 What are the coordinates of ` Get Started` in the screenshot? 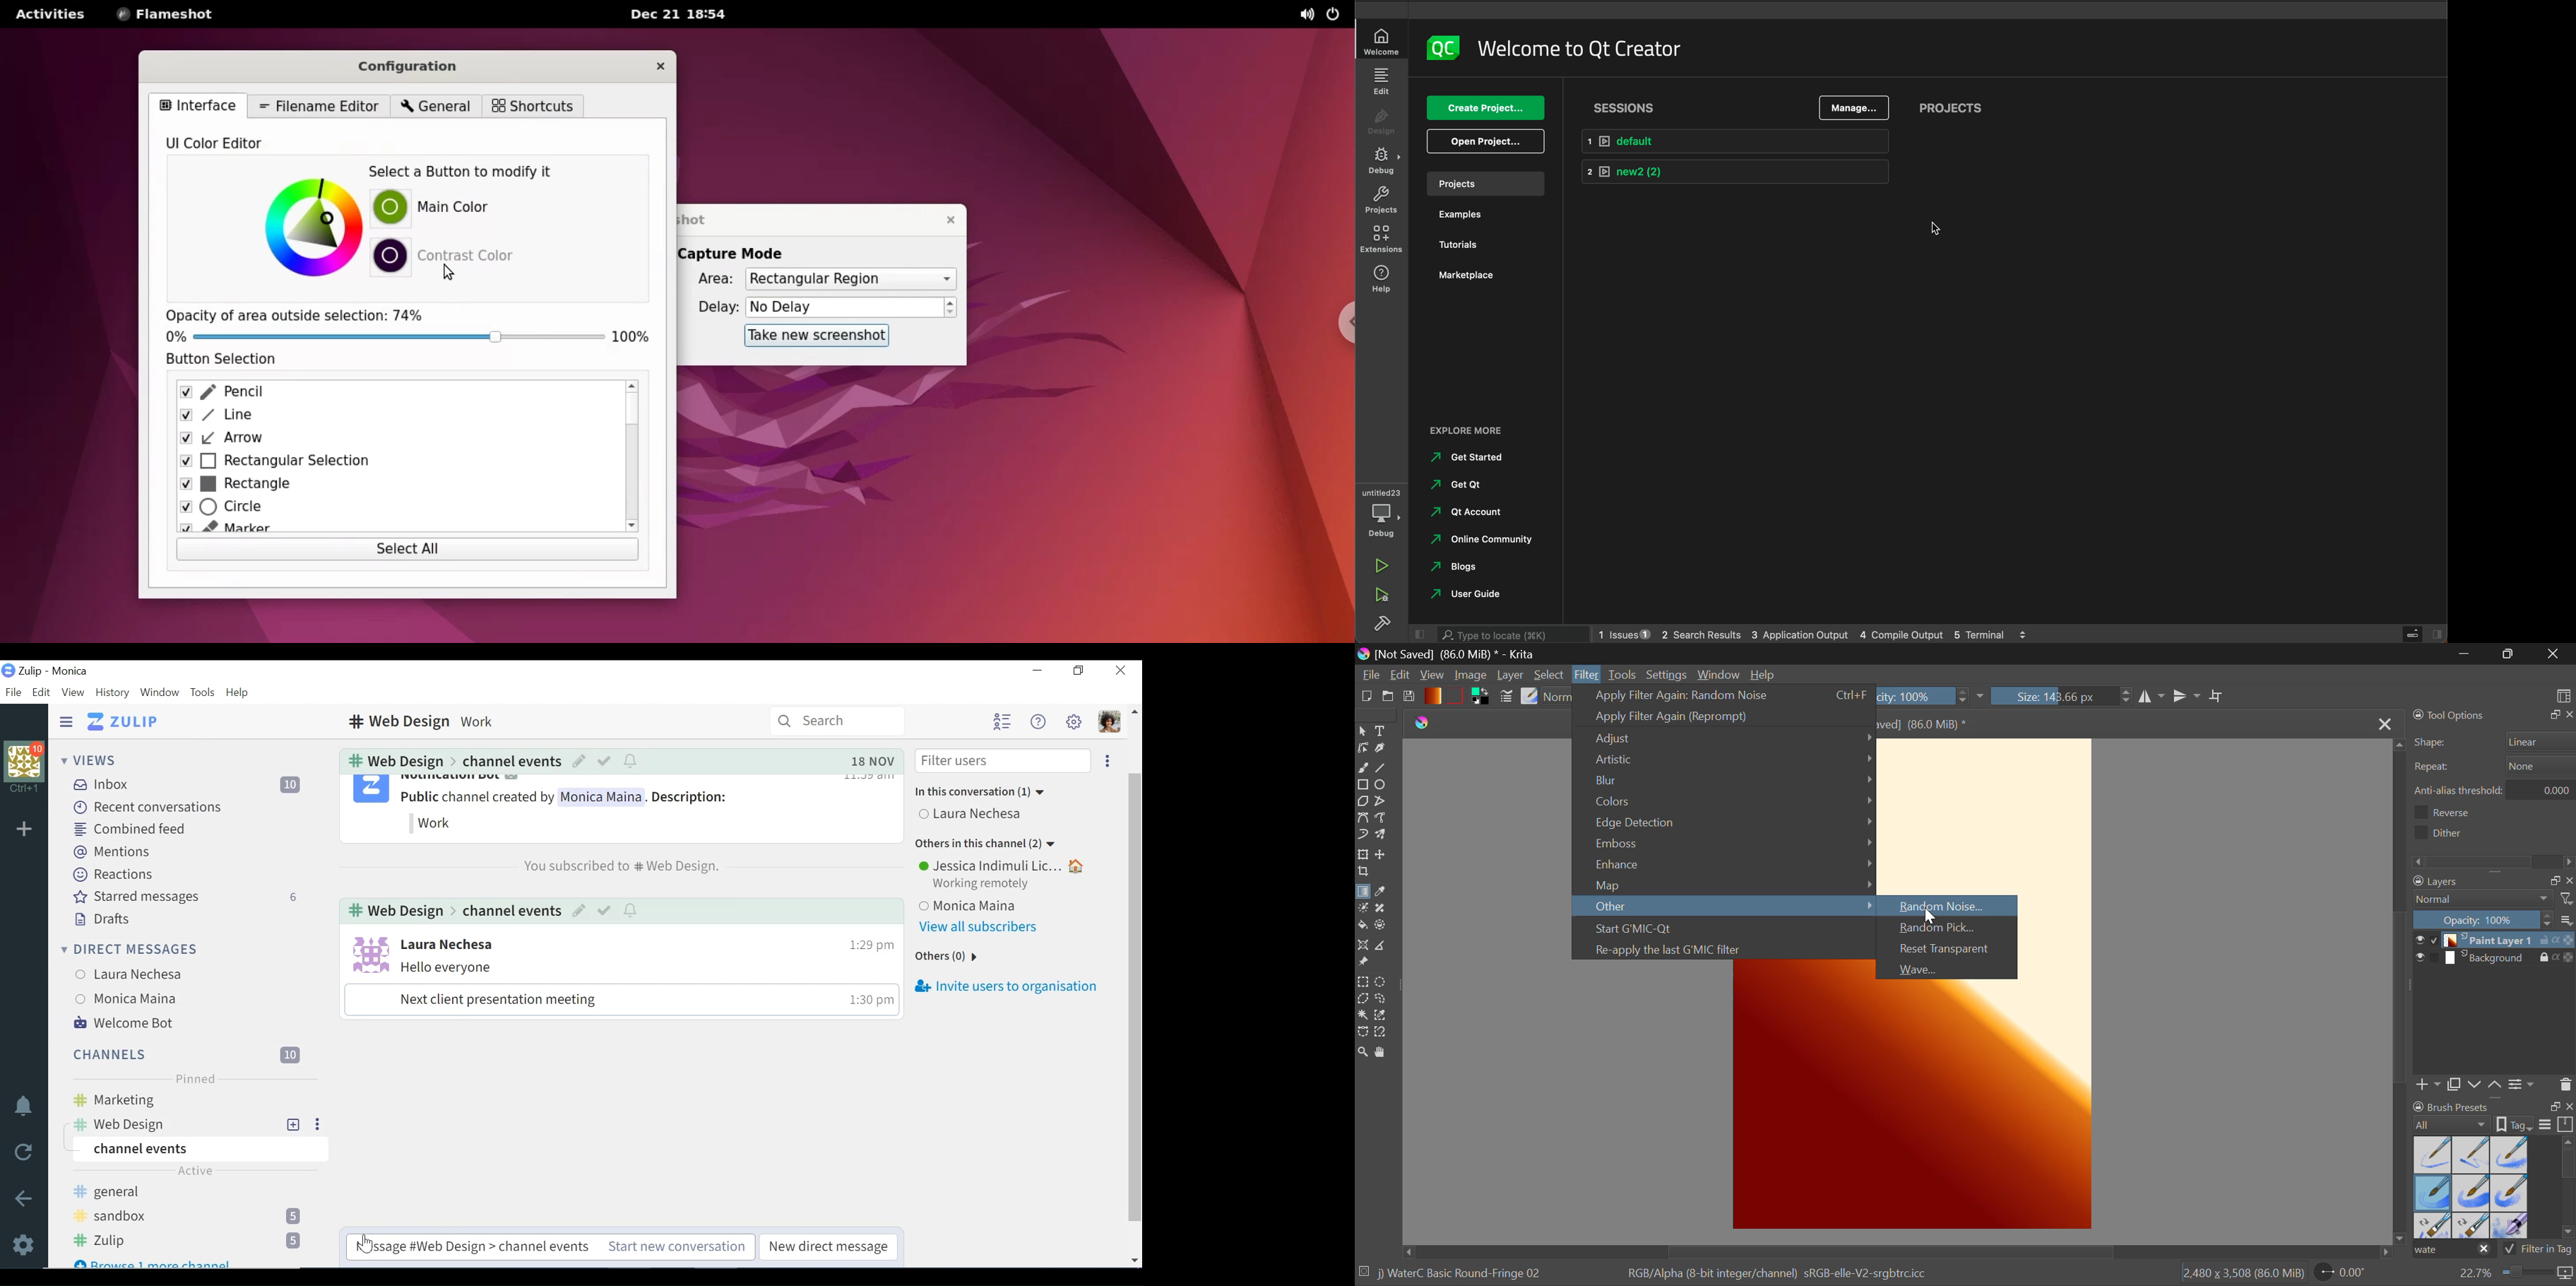 It's located at (1475, 458).